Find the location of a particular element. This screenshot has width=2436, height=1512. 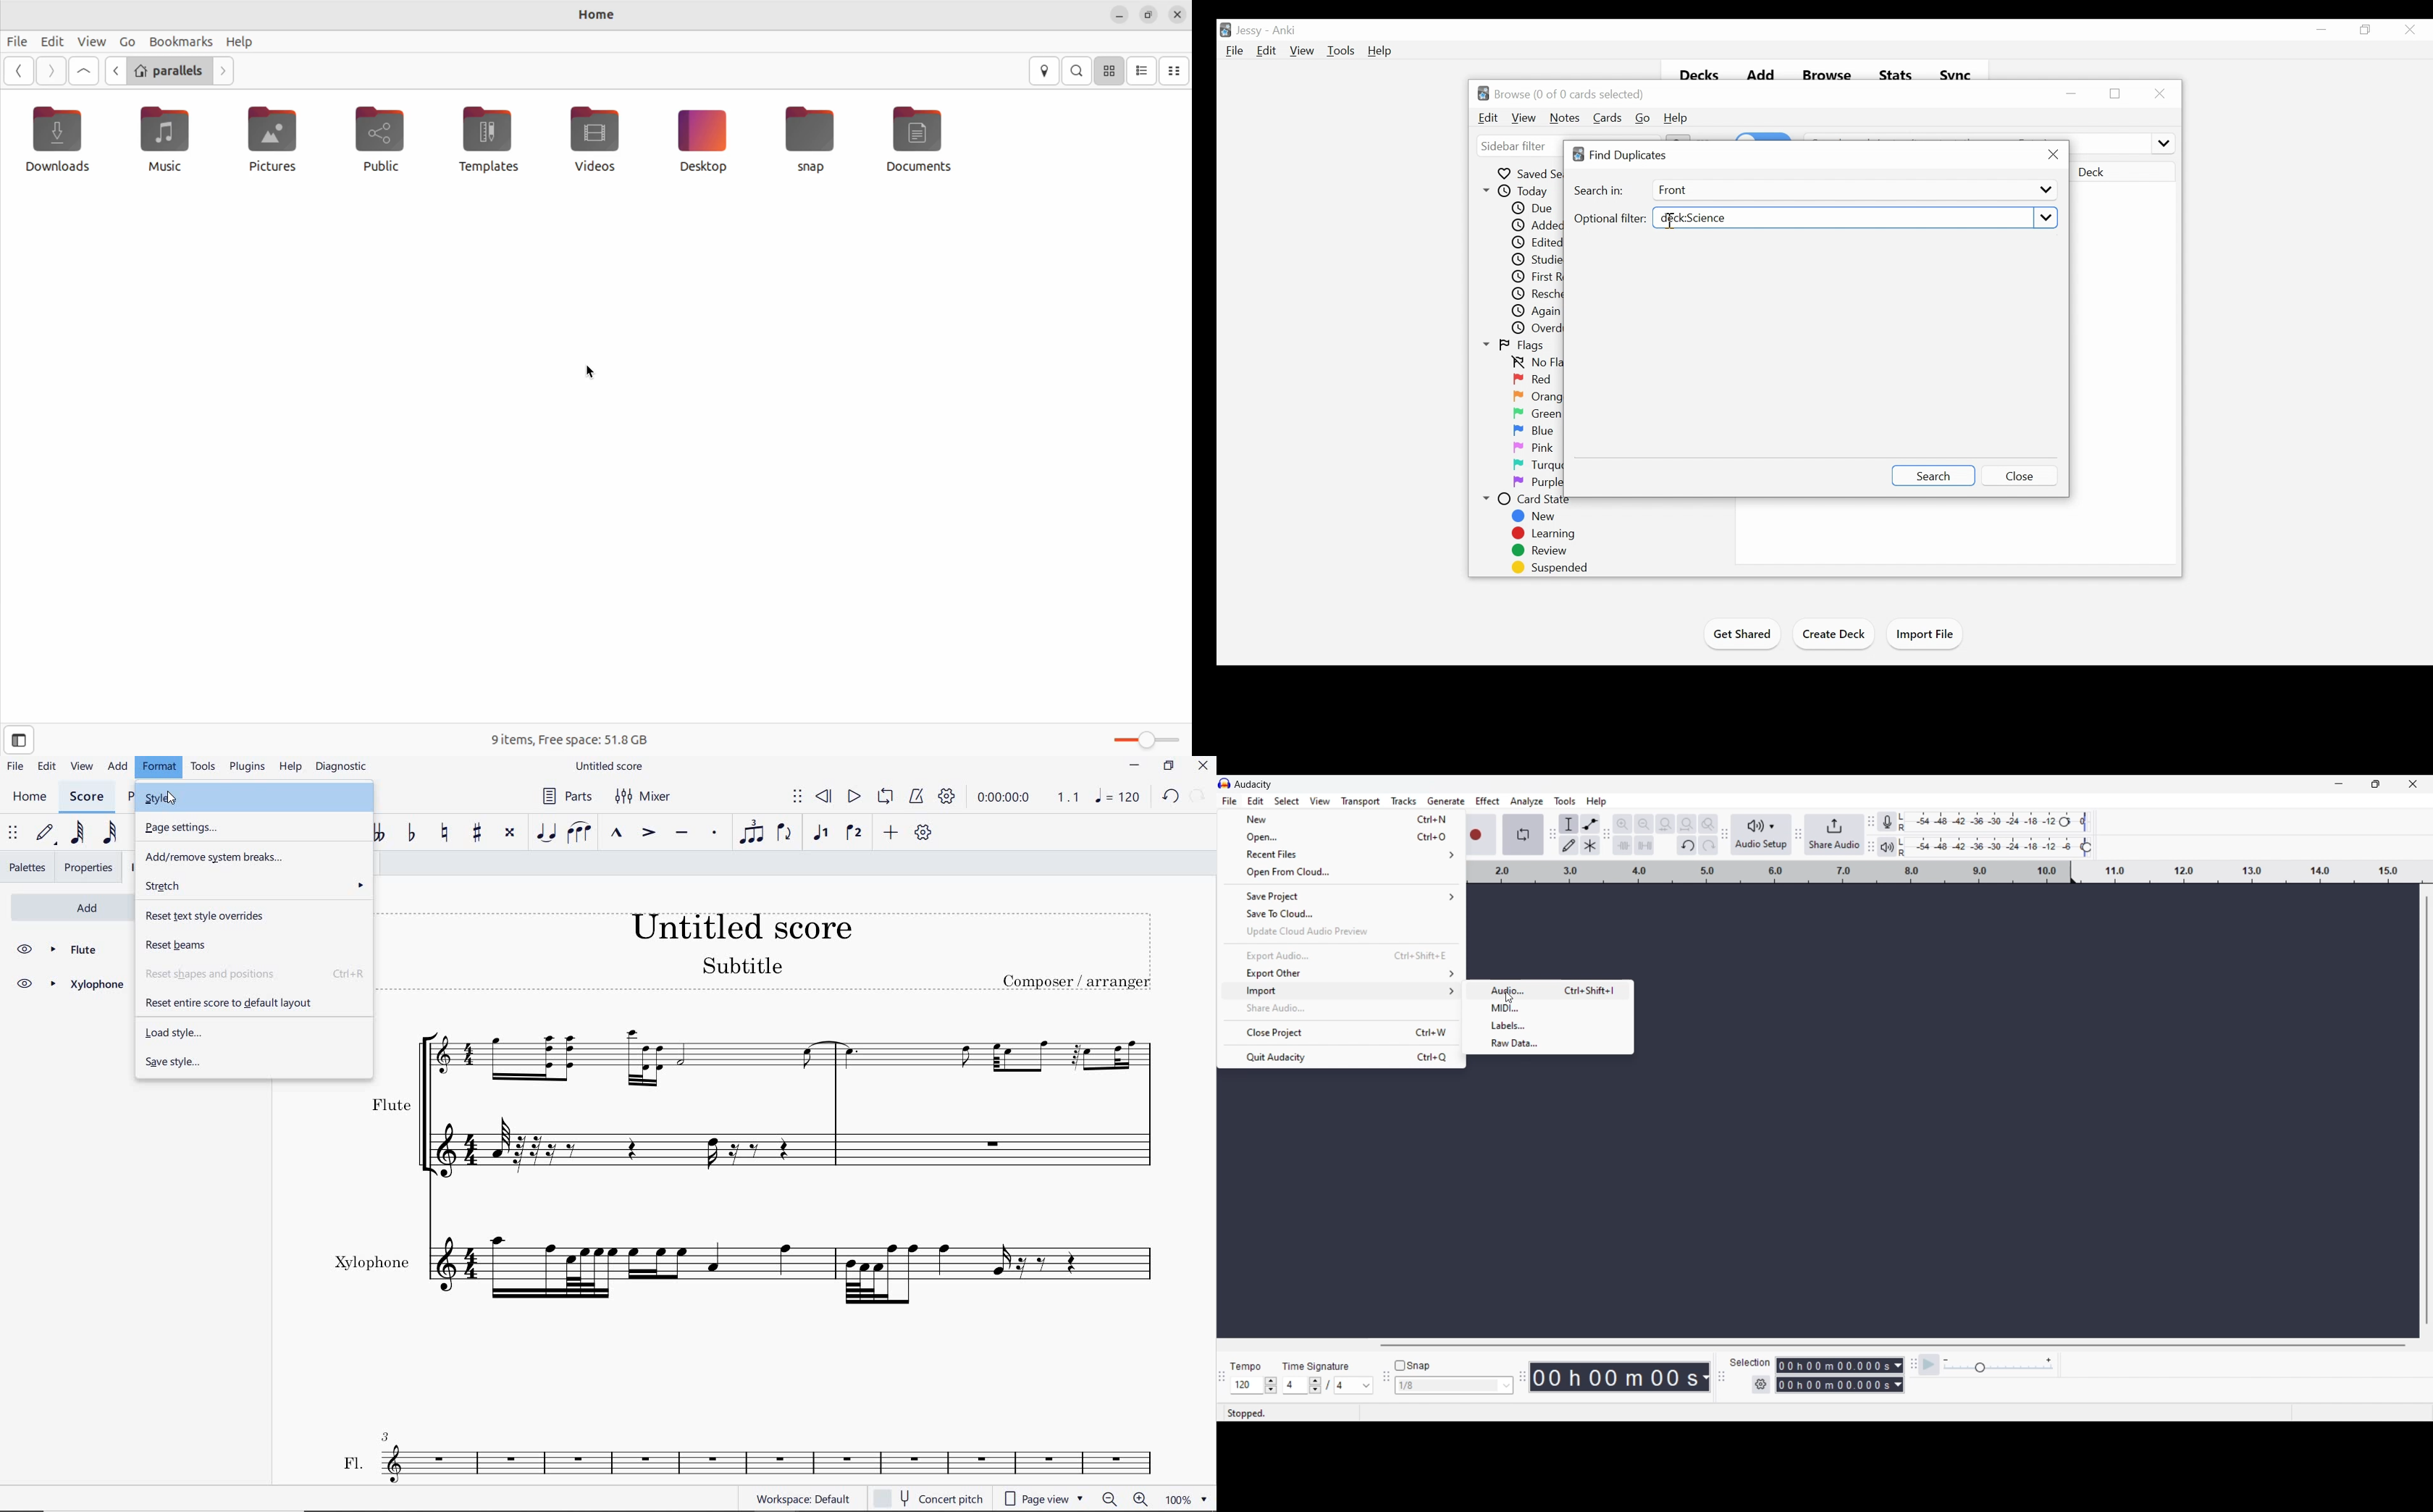

View menu is located at coordinates (1320, 800).